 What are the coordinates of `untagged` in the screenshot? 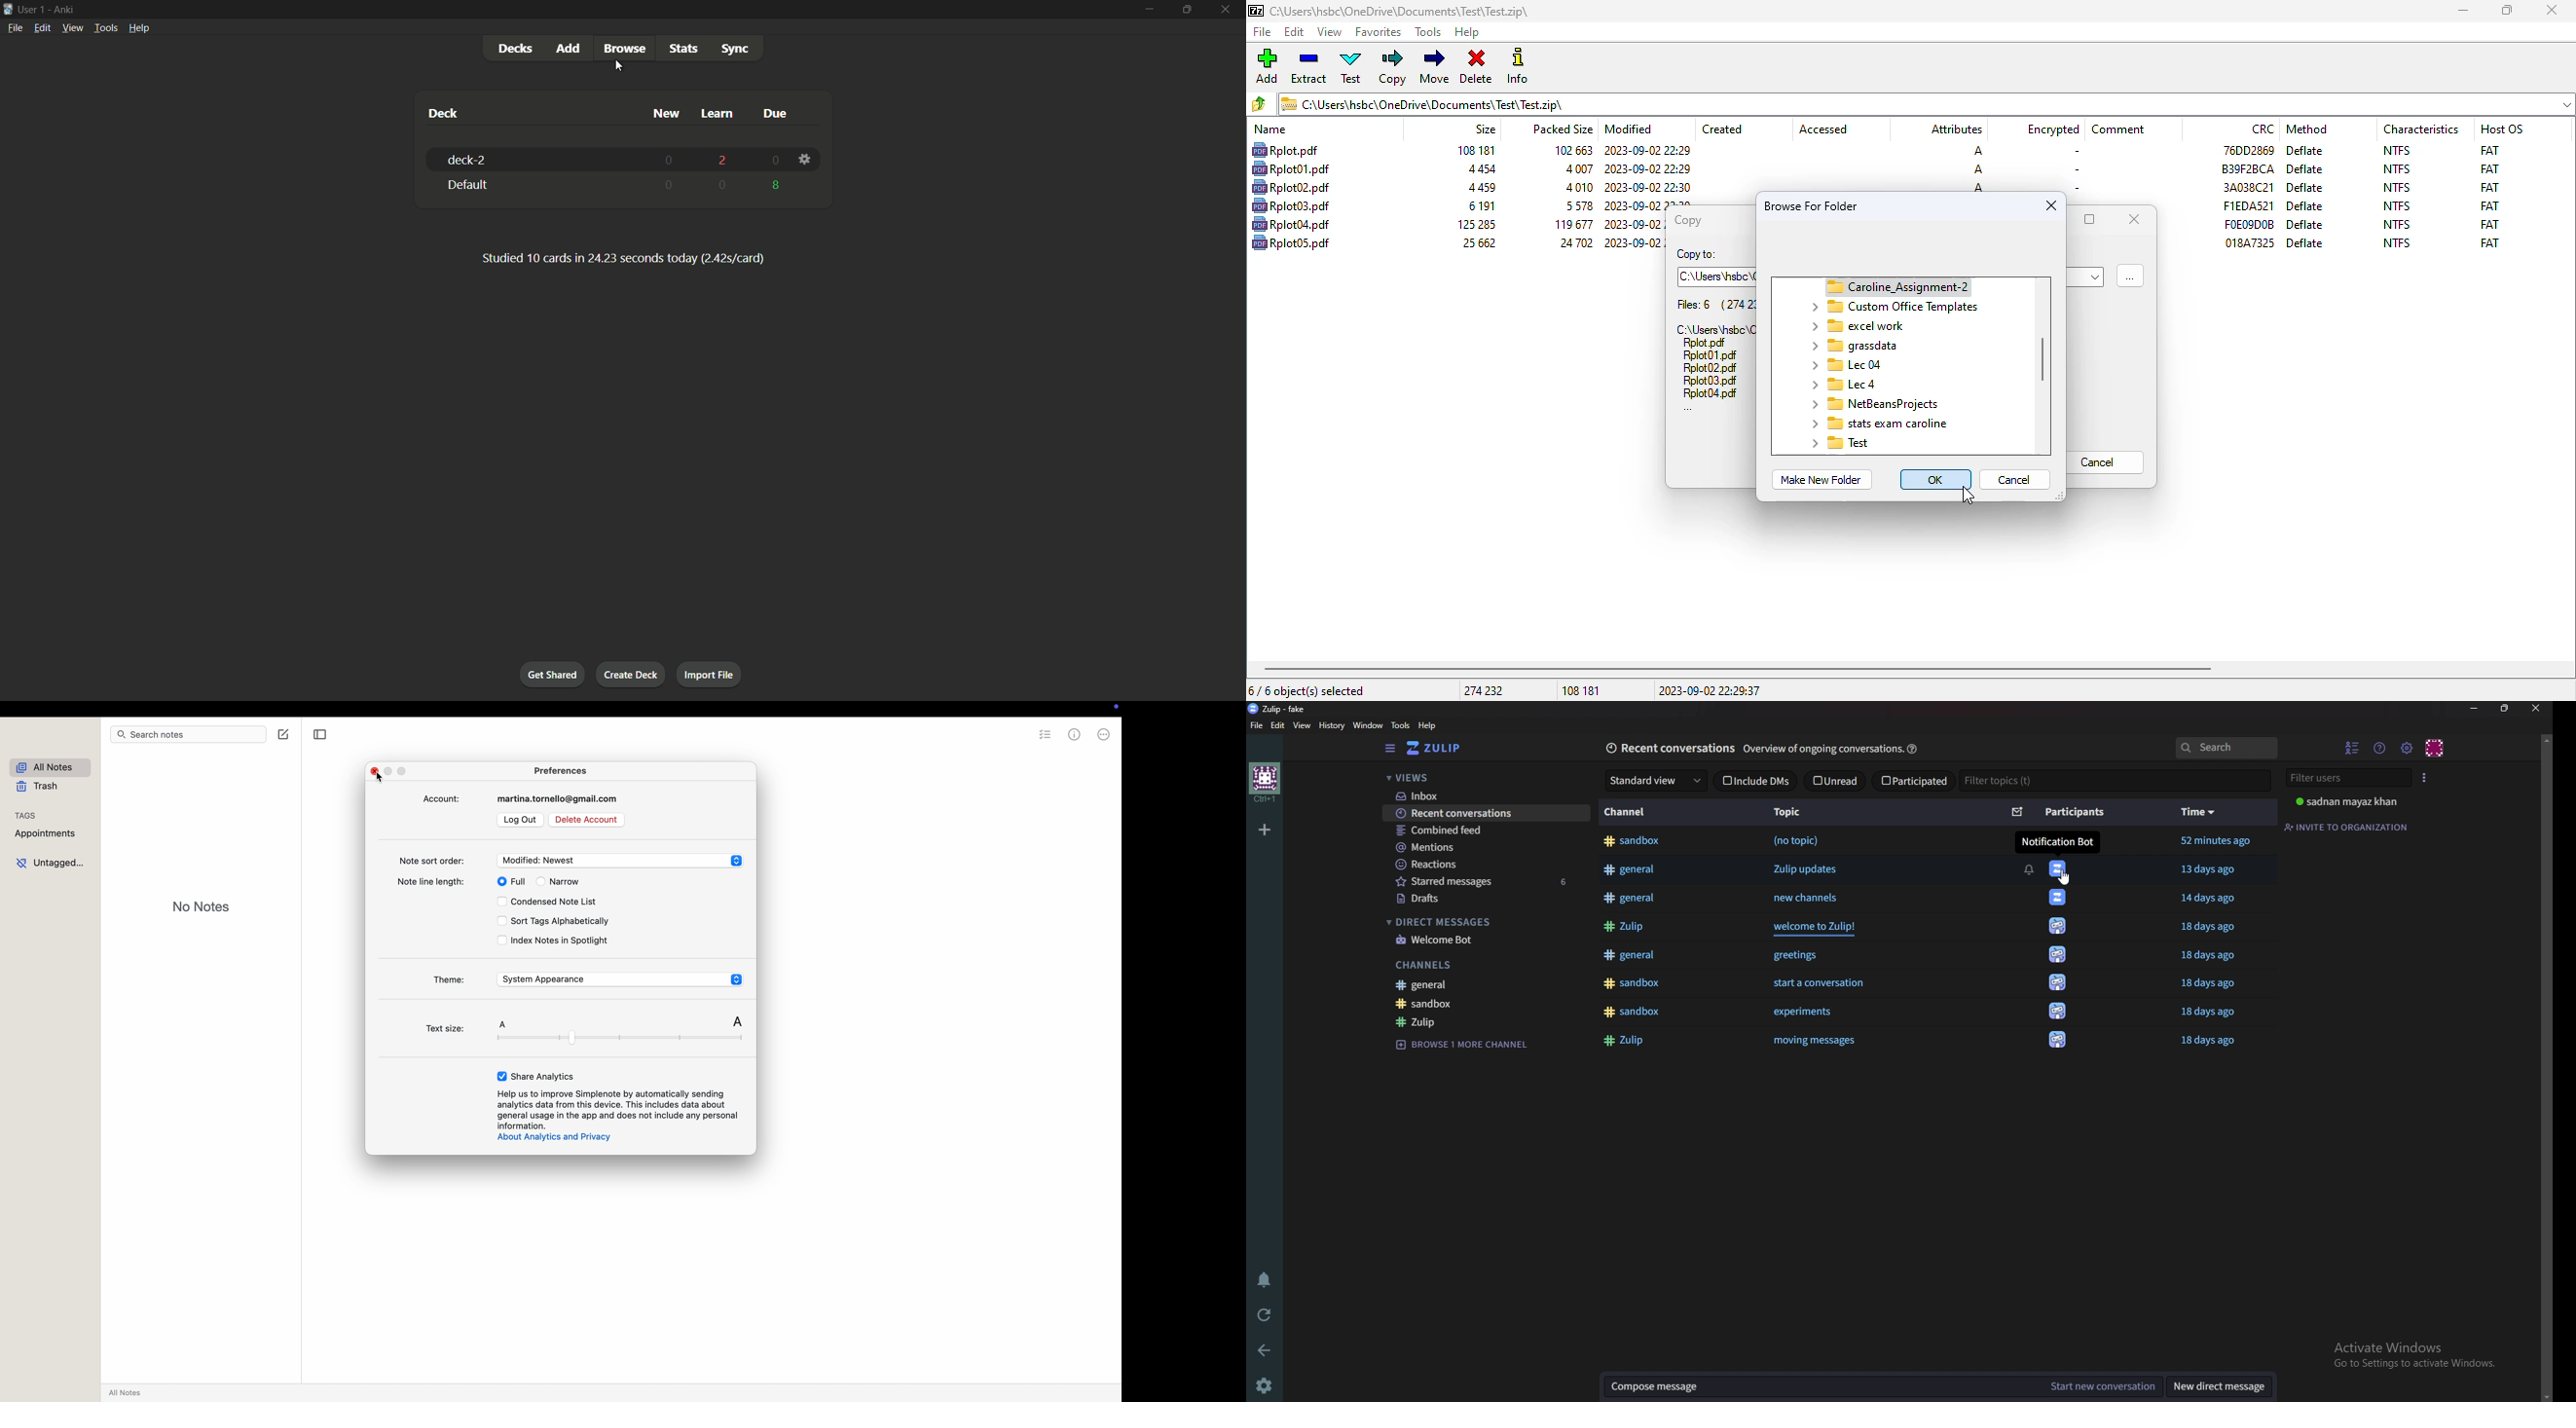 It's located at (52, 861).